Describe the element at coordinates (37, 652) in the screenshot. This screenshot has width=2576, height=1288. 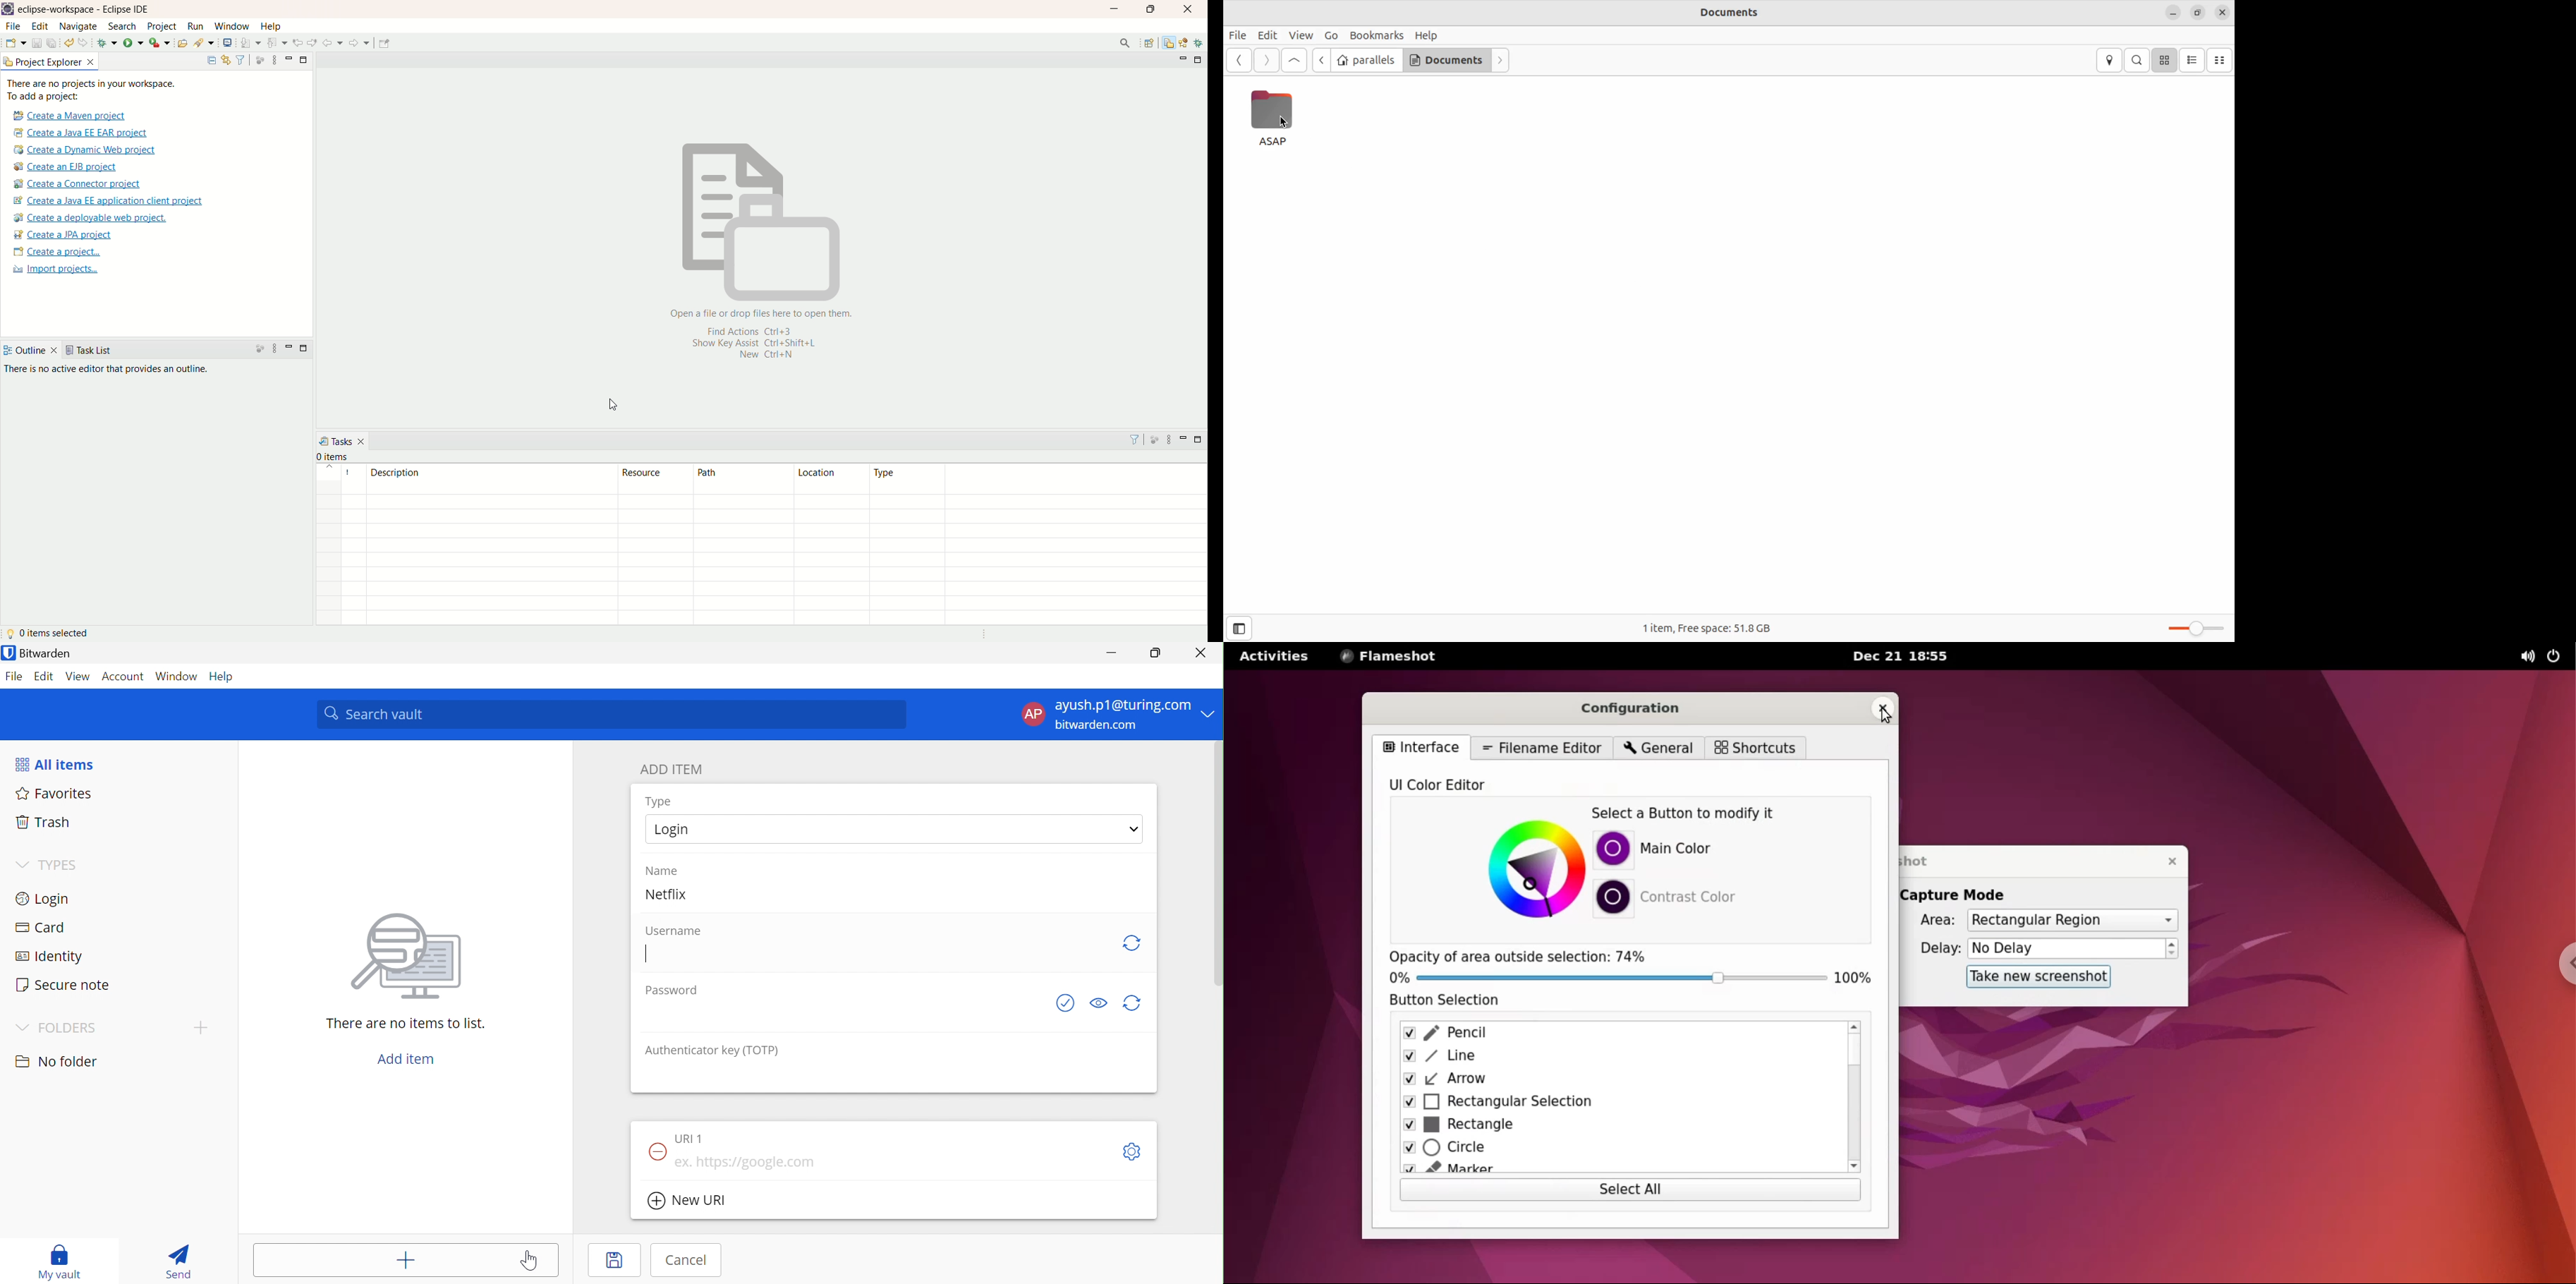
I see `Bitwarden` at that location.